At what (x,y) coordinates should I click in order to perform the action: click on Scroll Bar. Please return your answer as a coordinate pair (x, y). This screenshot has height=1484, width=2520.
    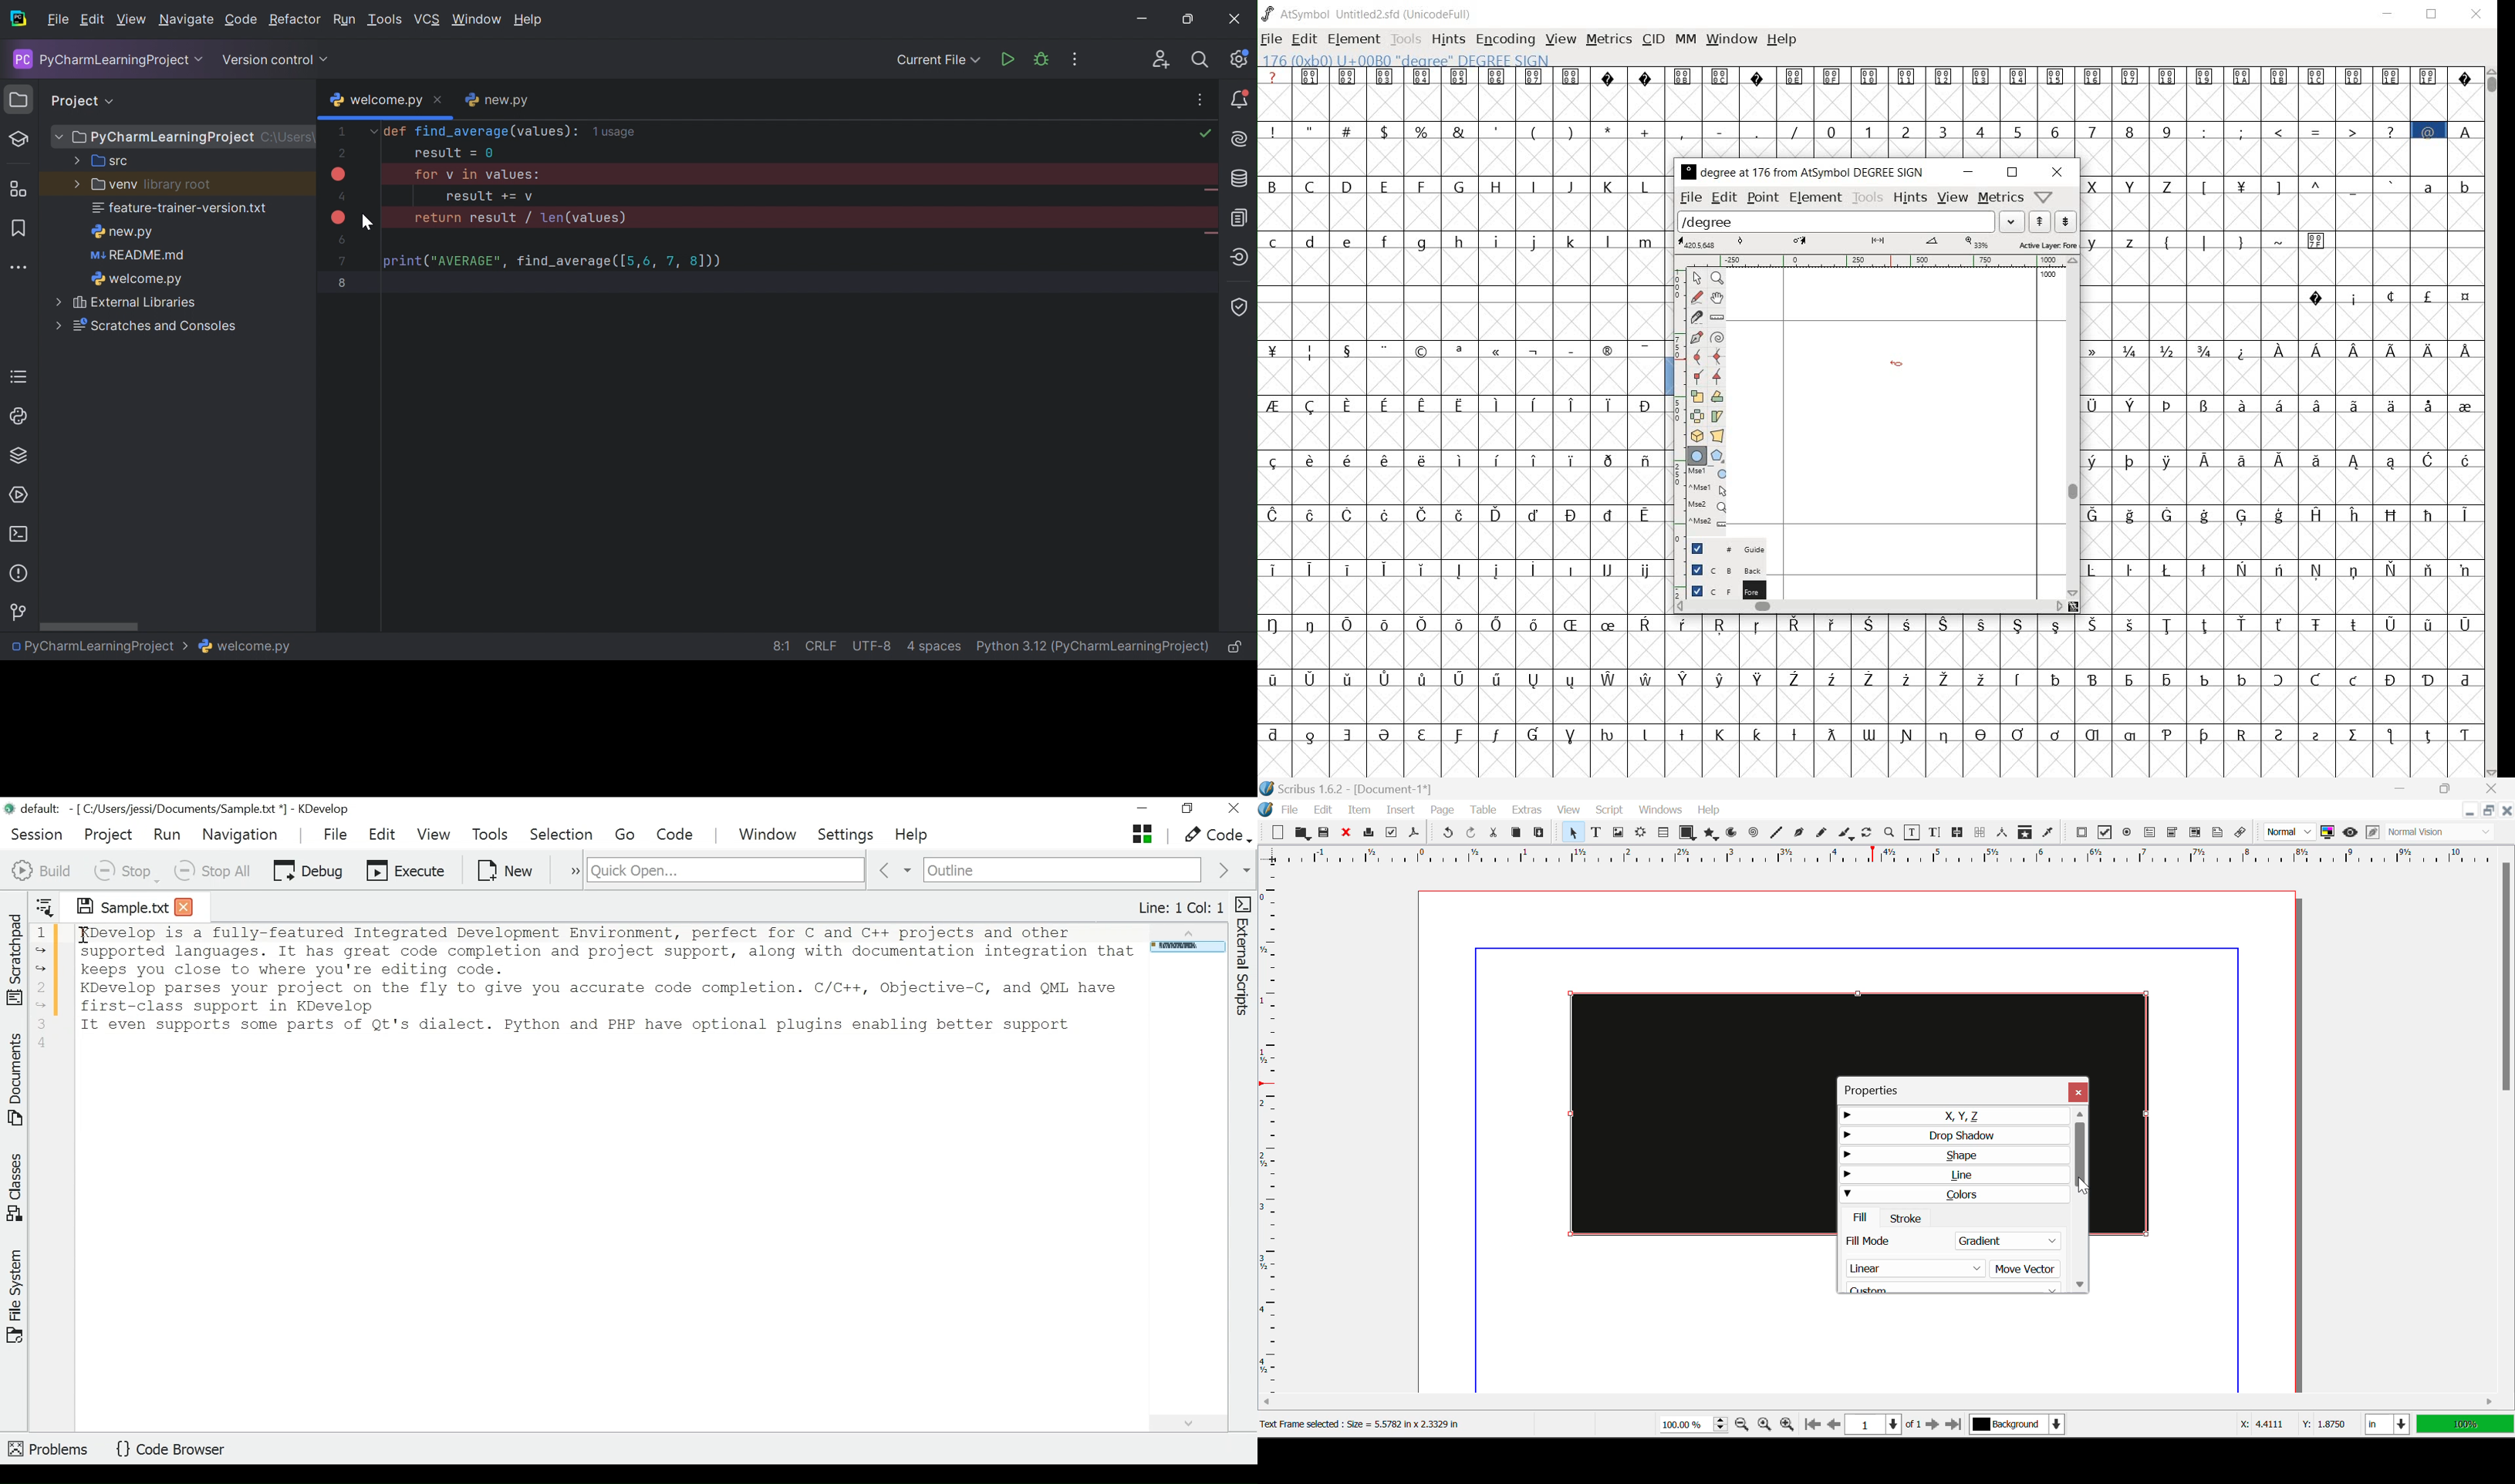
    Looking at the image, I should click on (2083, 1199).